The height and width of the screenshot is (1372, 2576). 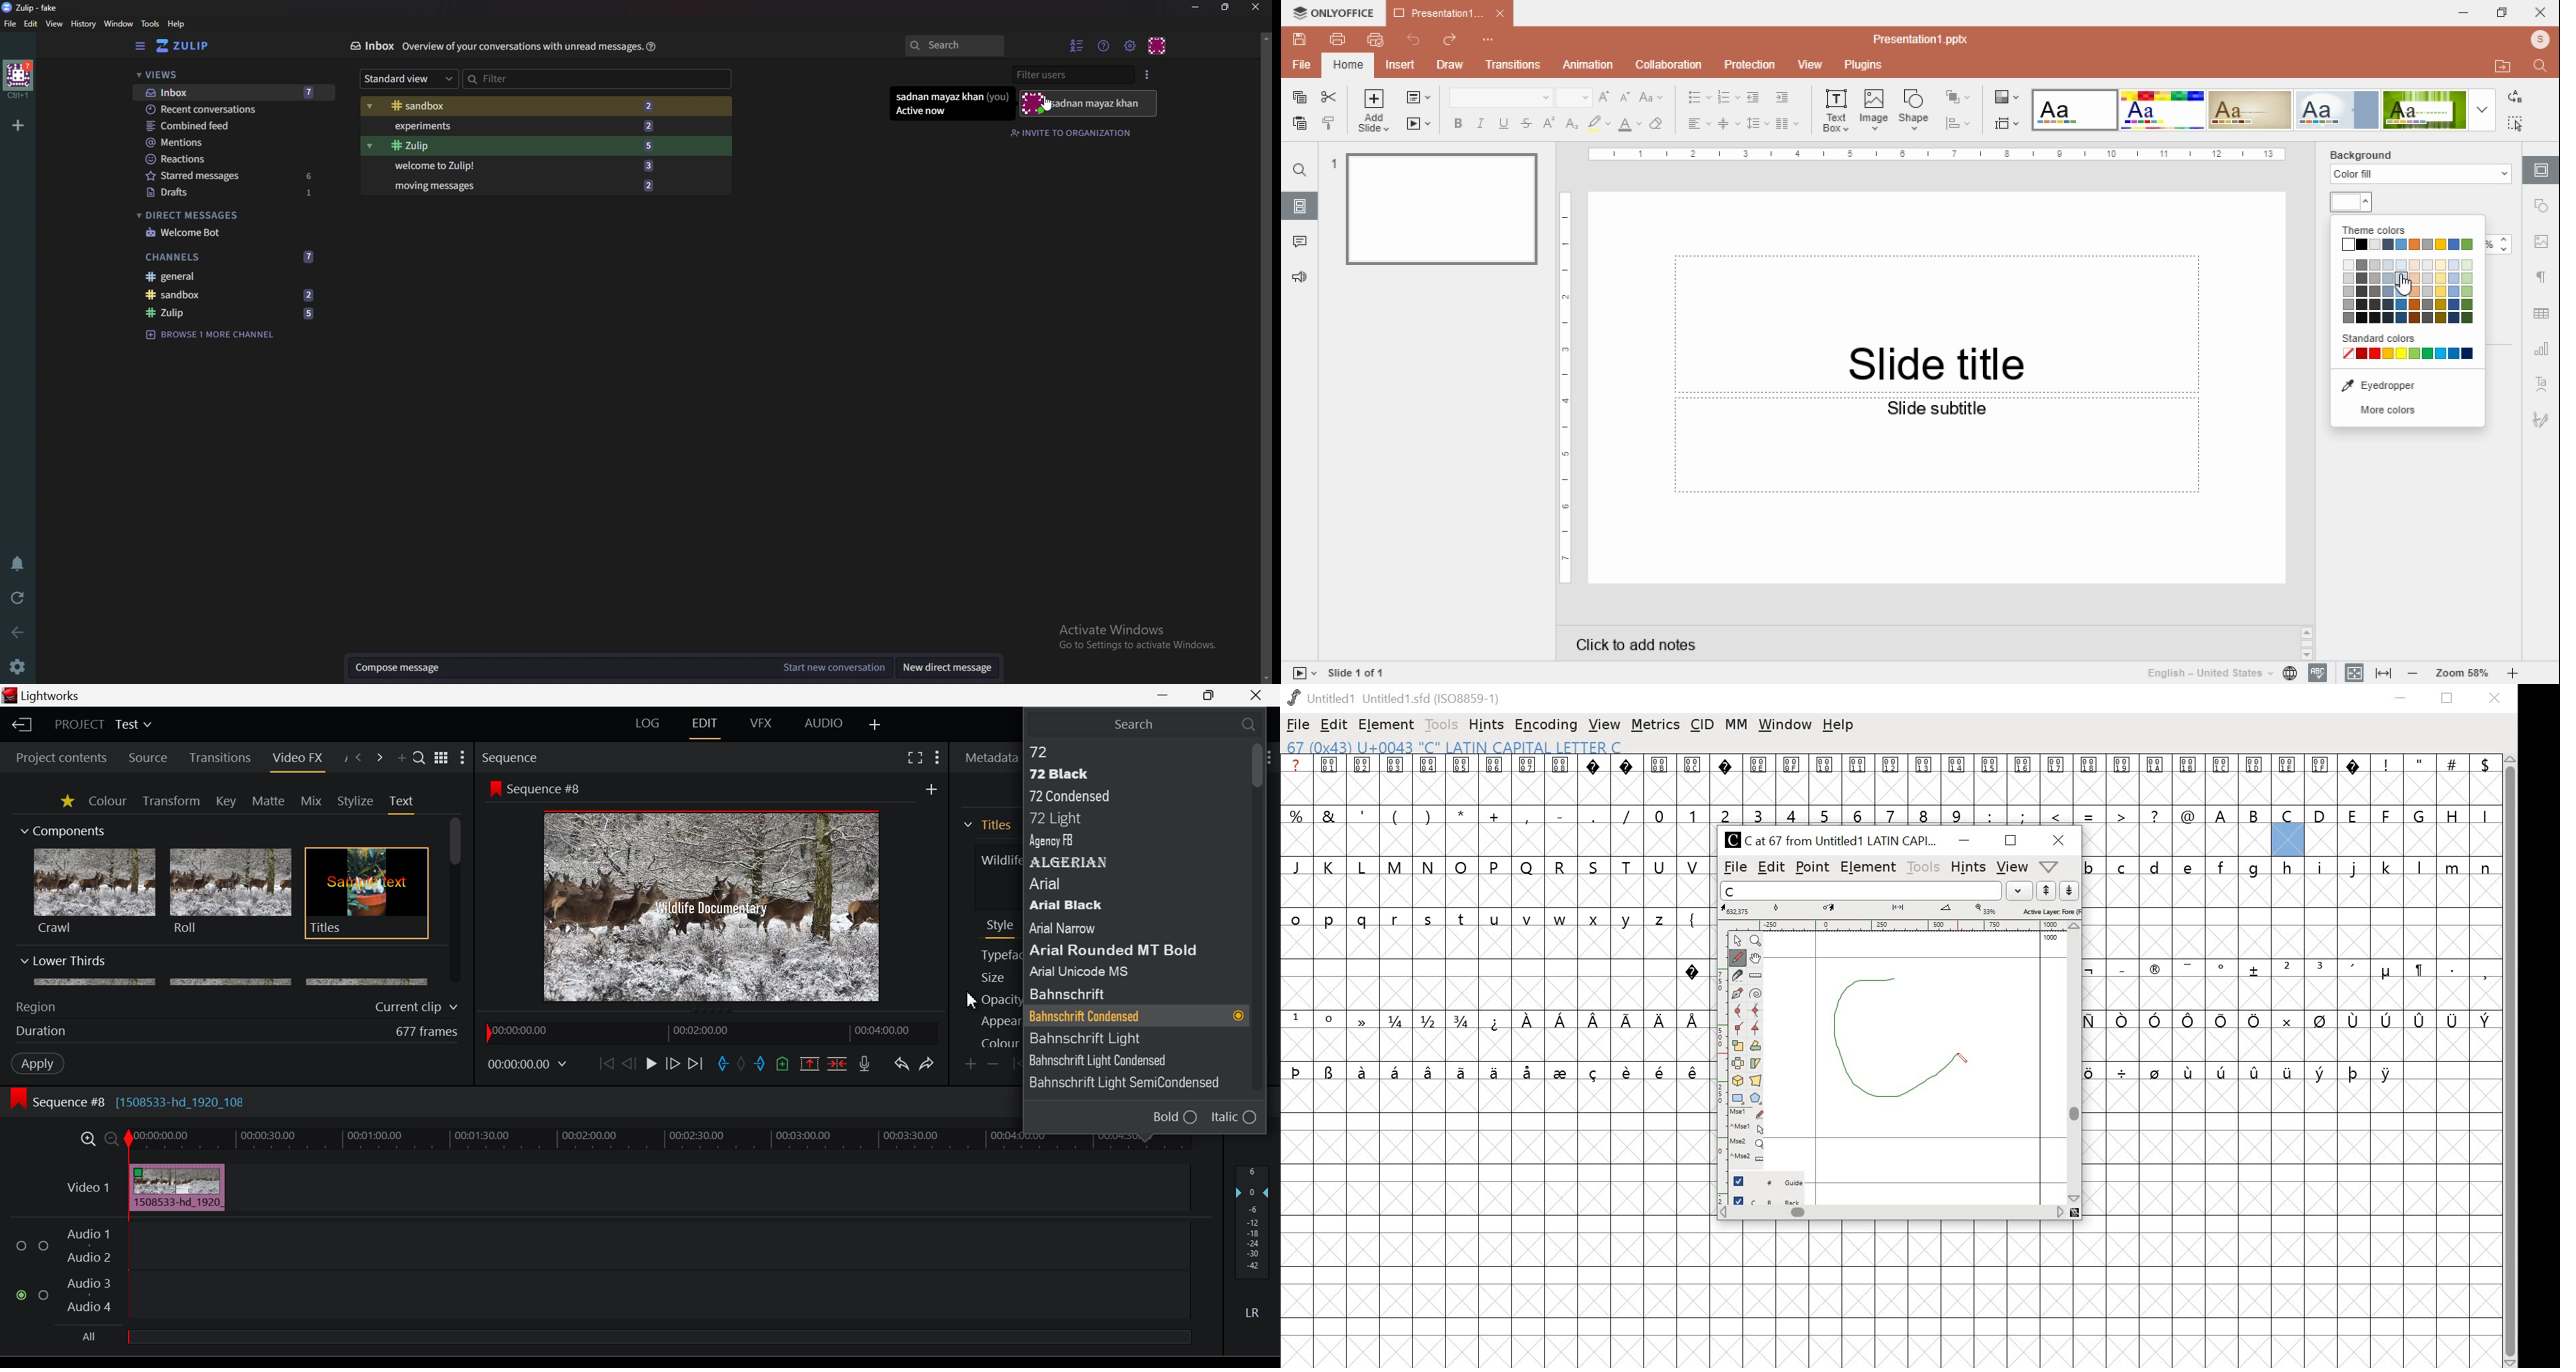 What do you see at coordinates (420, 757) in the screenshot?
I see `Search` at bounding box center [420, 757].